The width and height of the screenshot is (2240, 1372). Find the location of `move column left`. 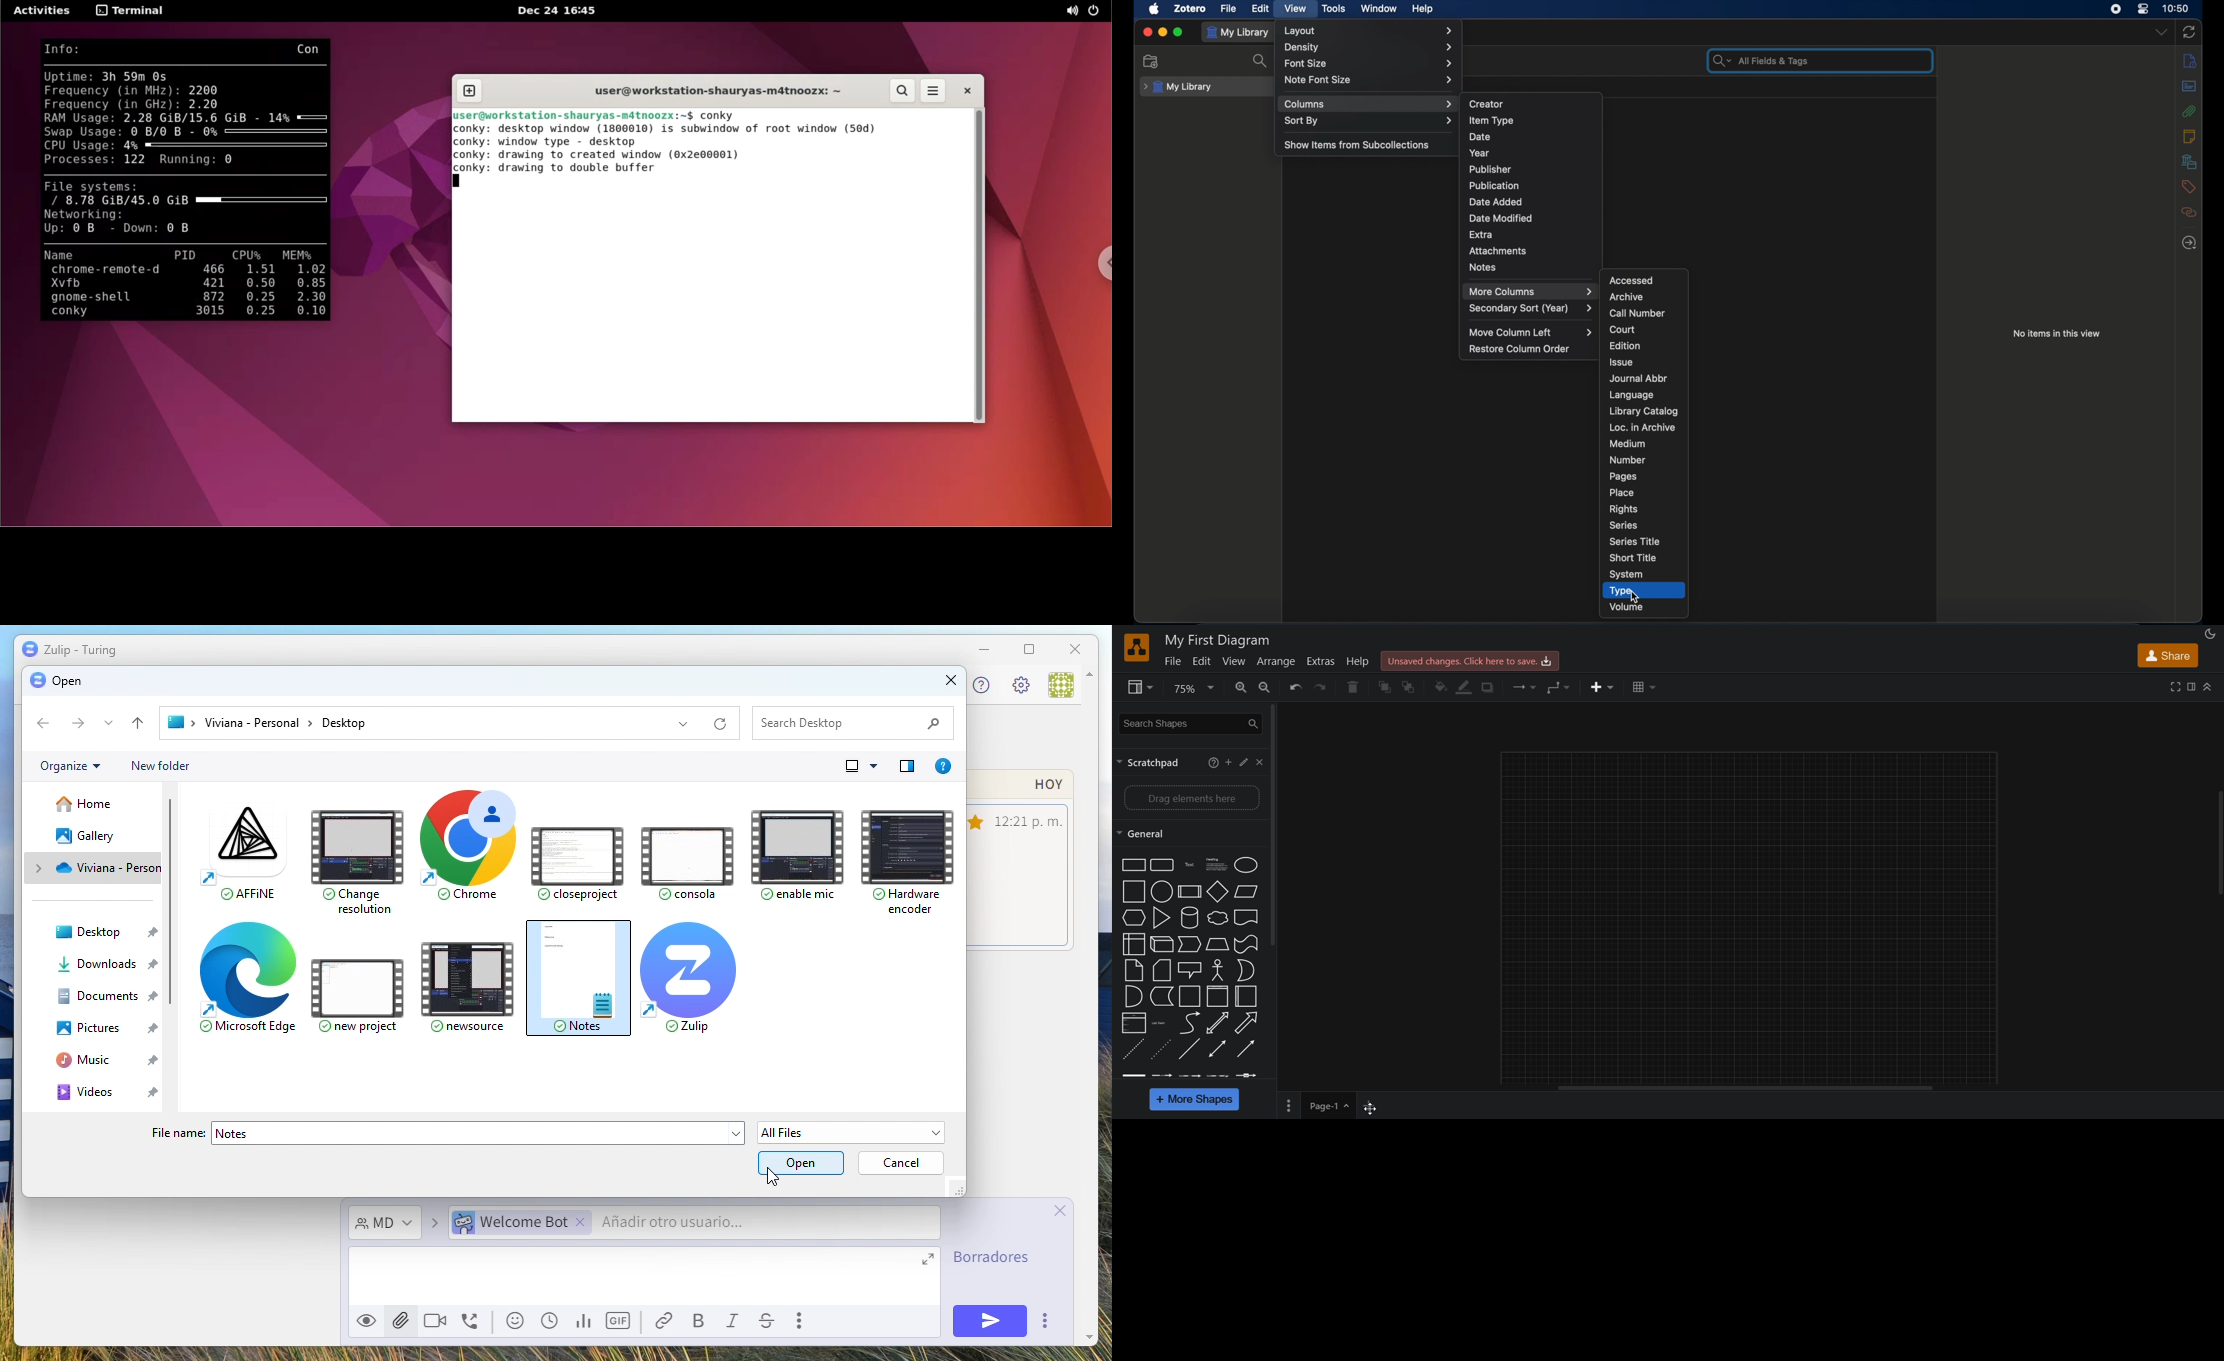

move column left is located at coordinates (1530, 333).